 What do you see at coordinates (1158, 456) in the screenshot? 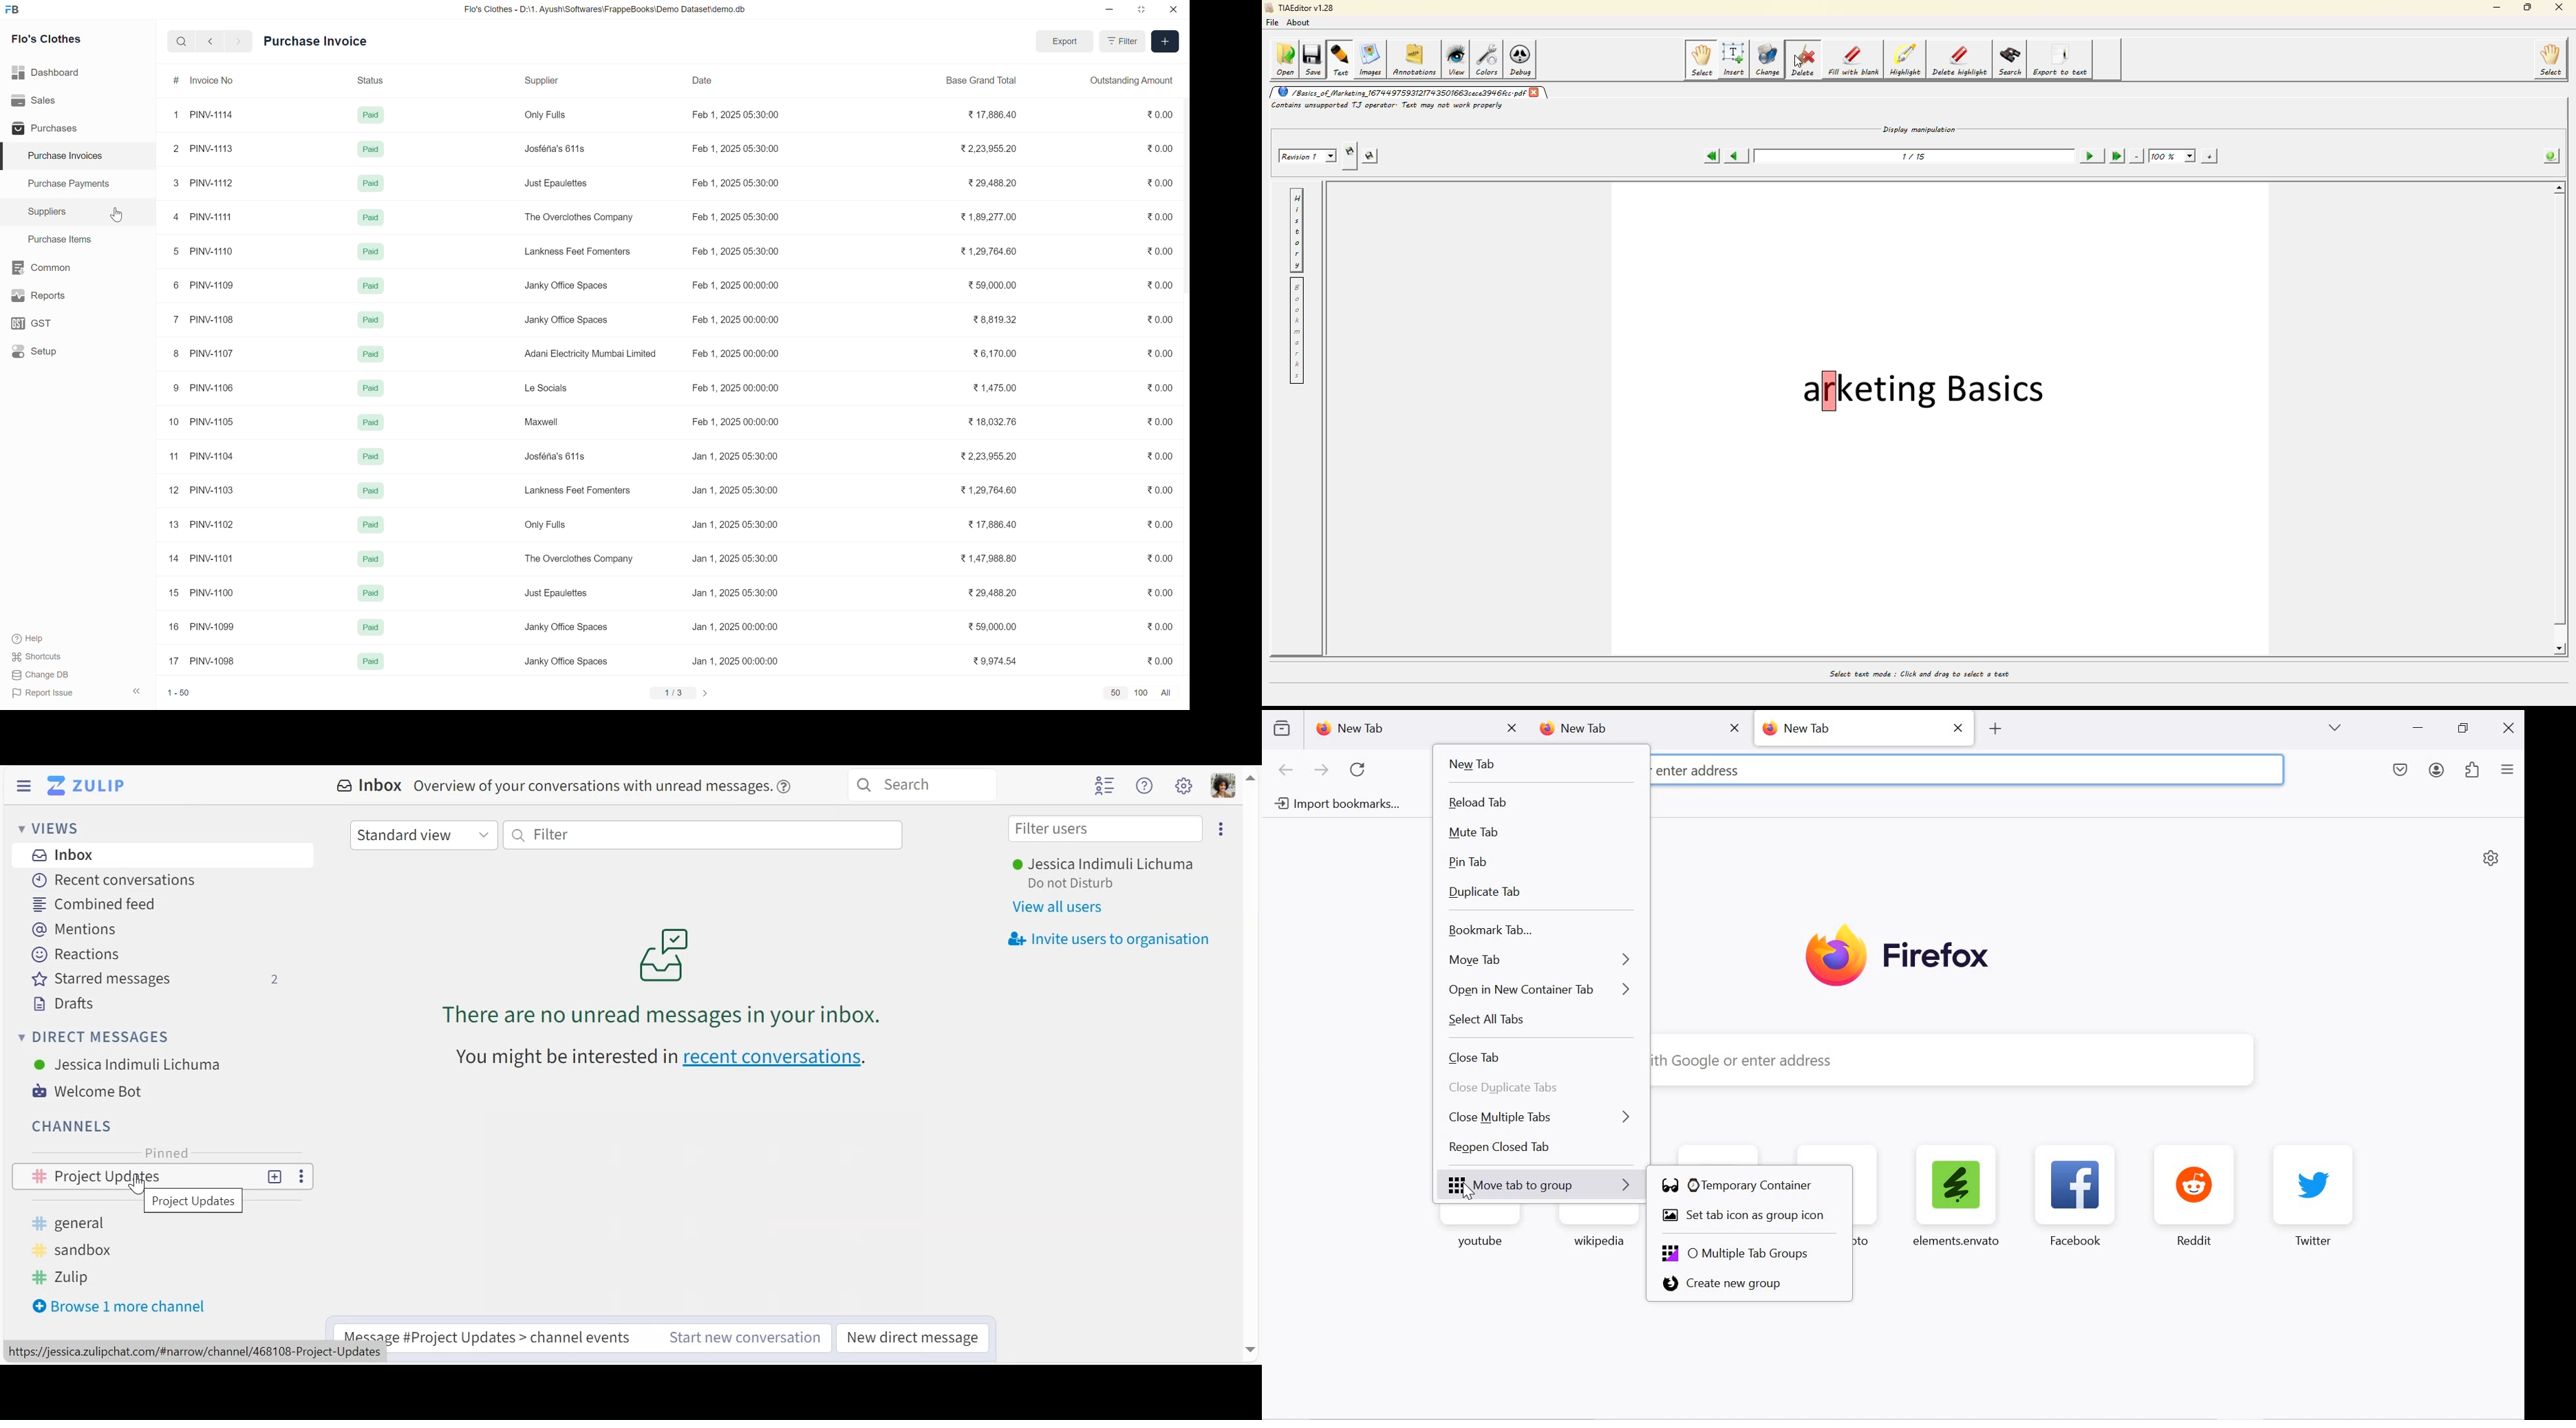
I see `0.00` at bounding box center [1158, 456].